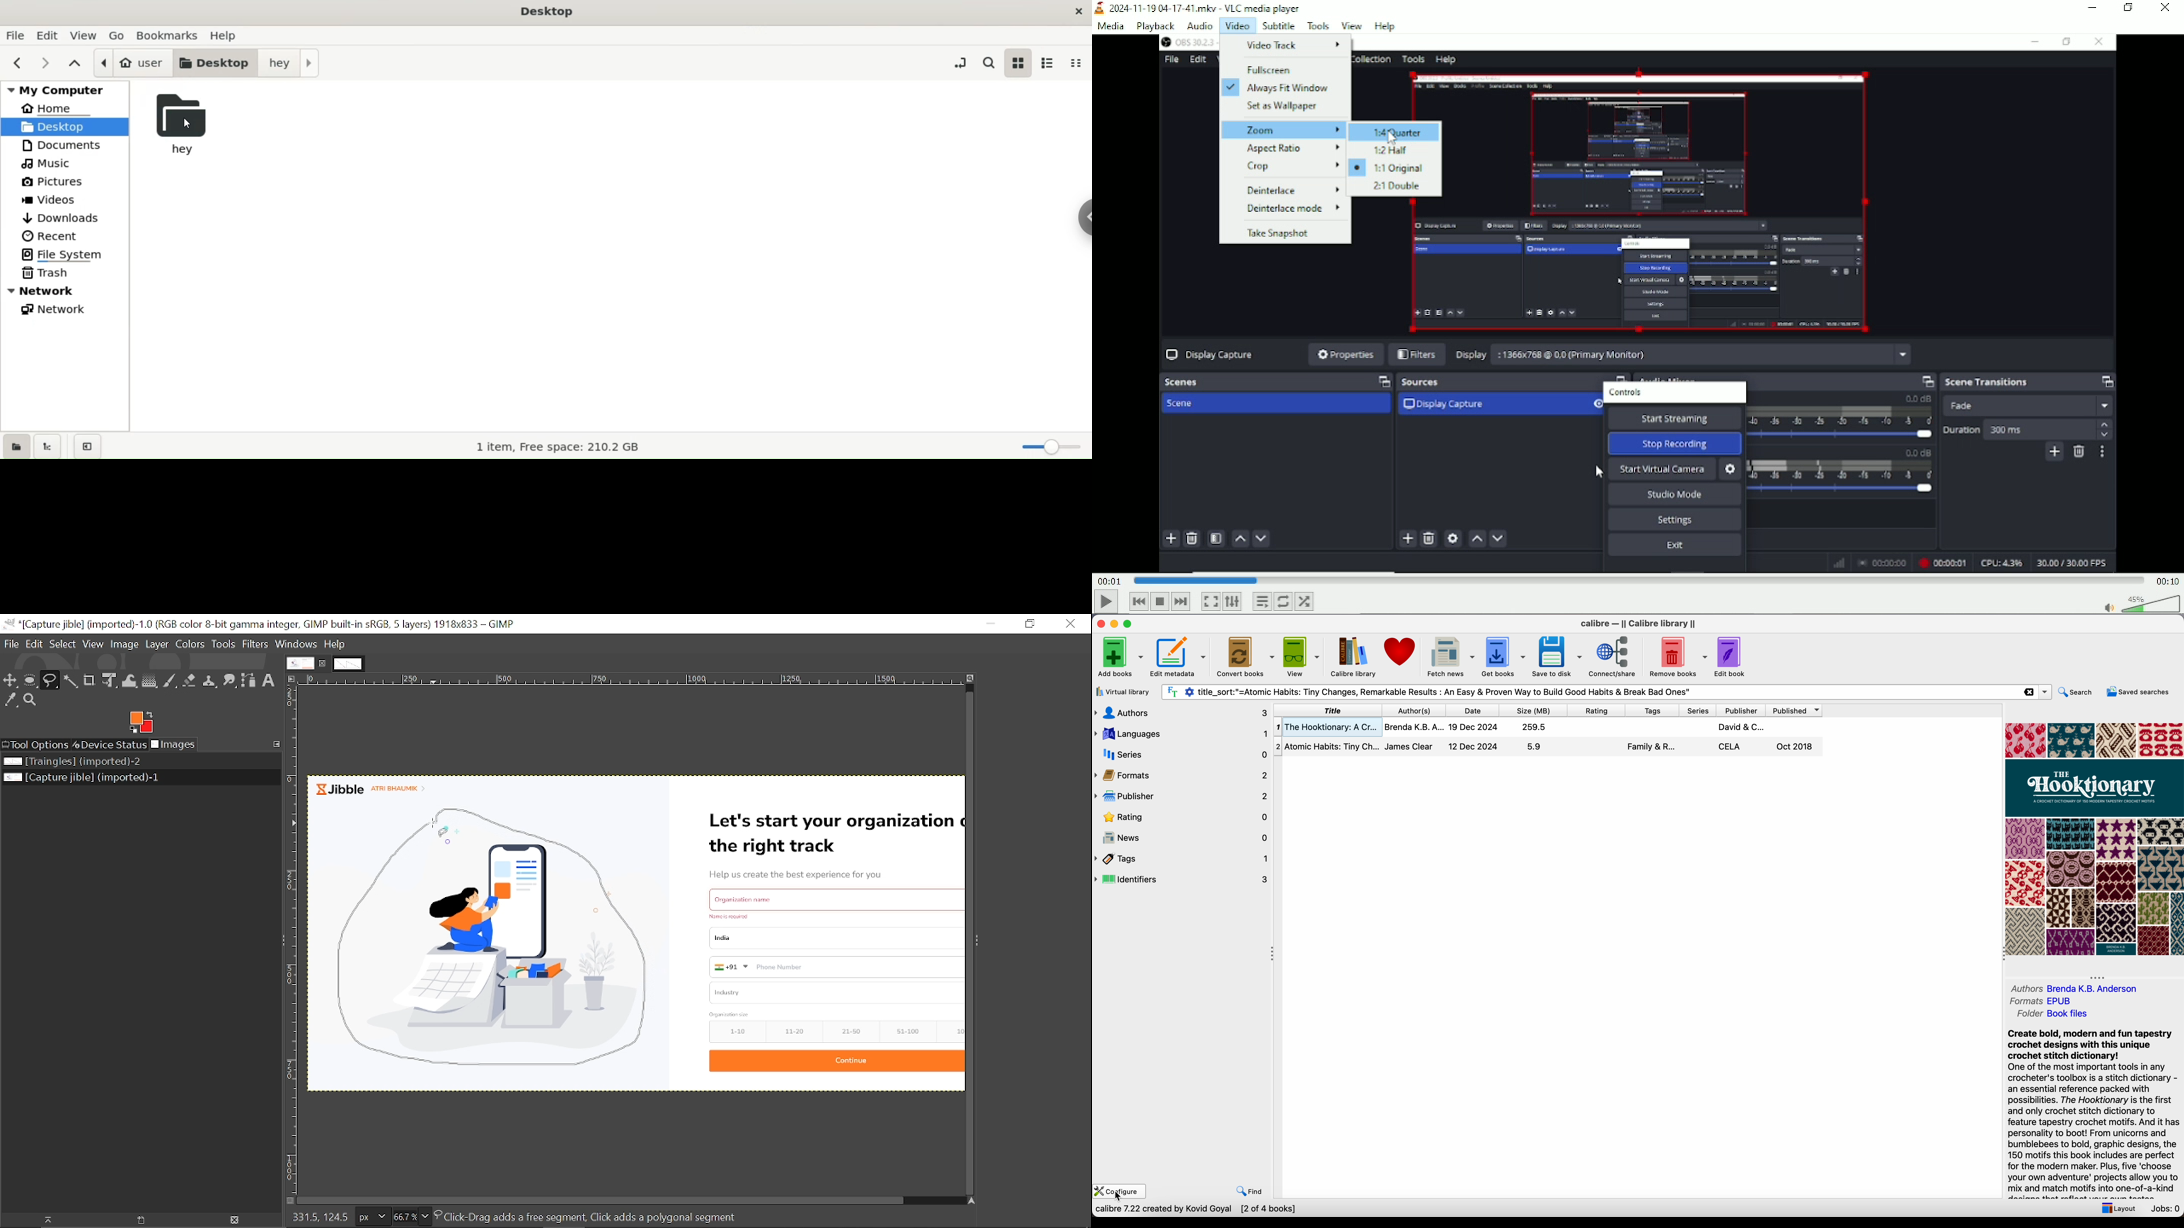 The height and width of the screenshot is (1232, 2184). Describe the element at coordinates (257, 646) in the screenshot. I see `Filters` at that location.